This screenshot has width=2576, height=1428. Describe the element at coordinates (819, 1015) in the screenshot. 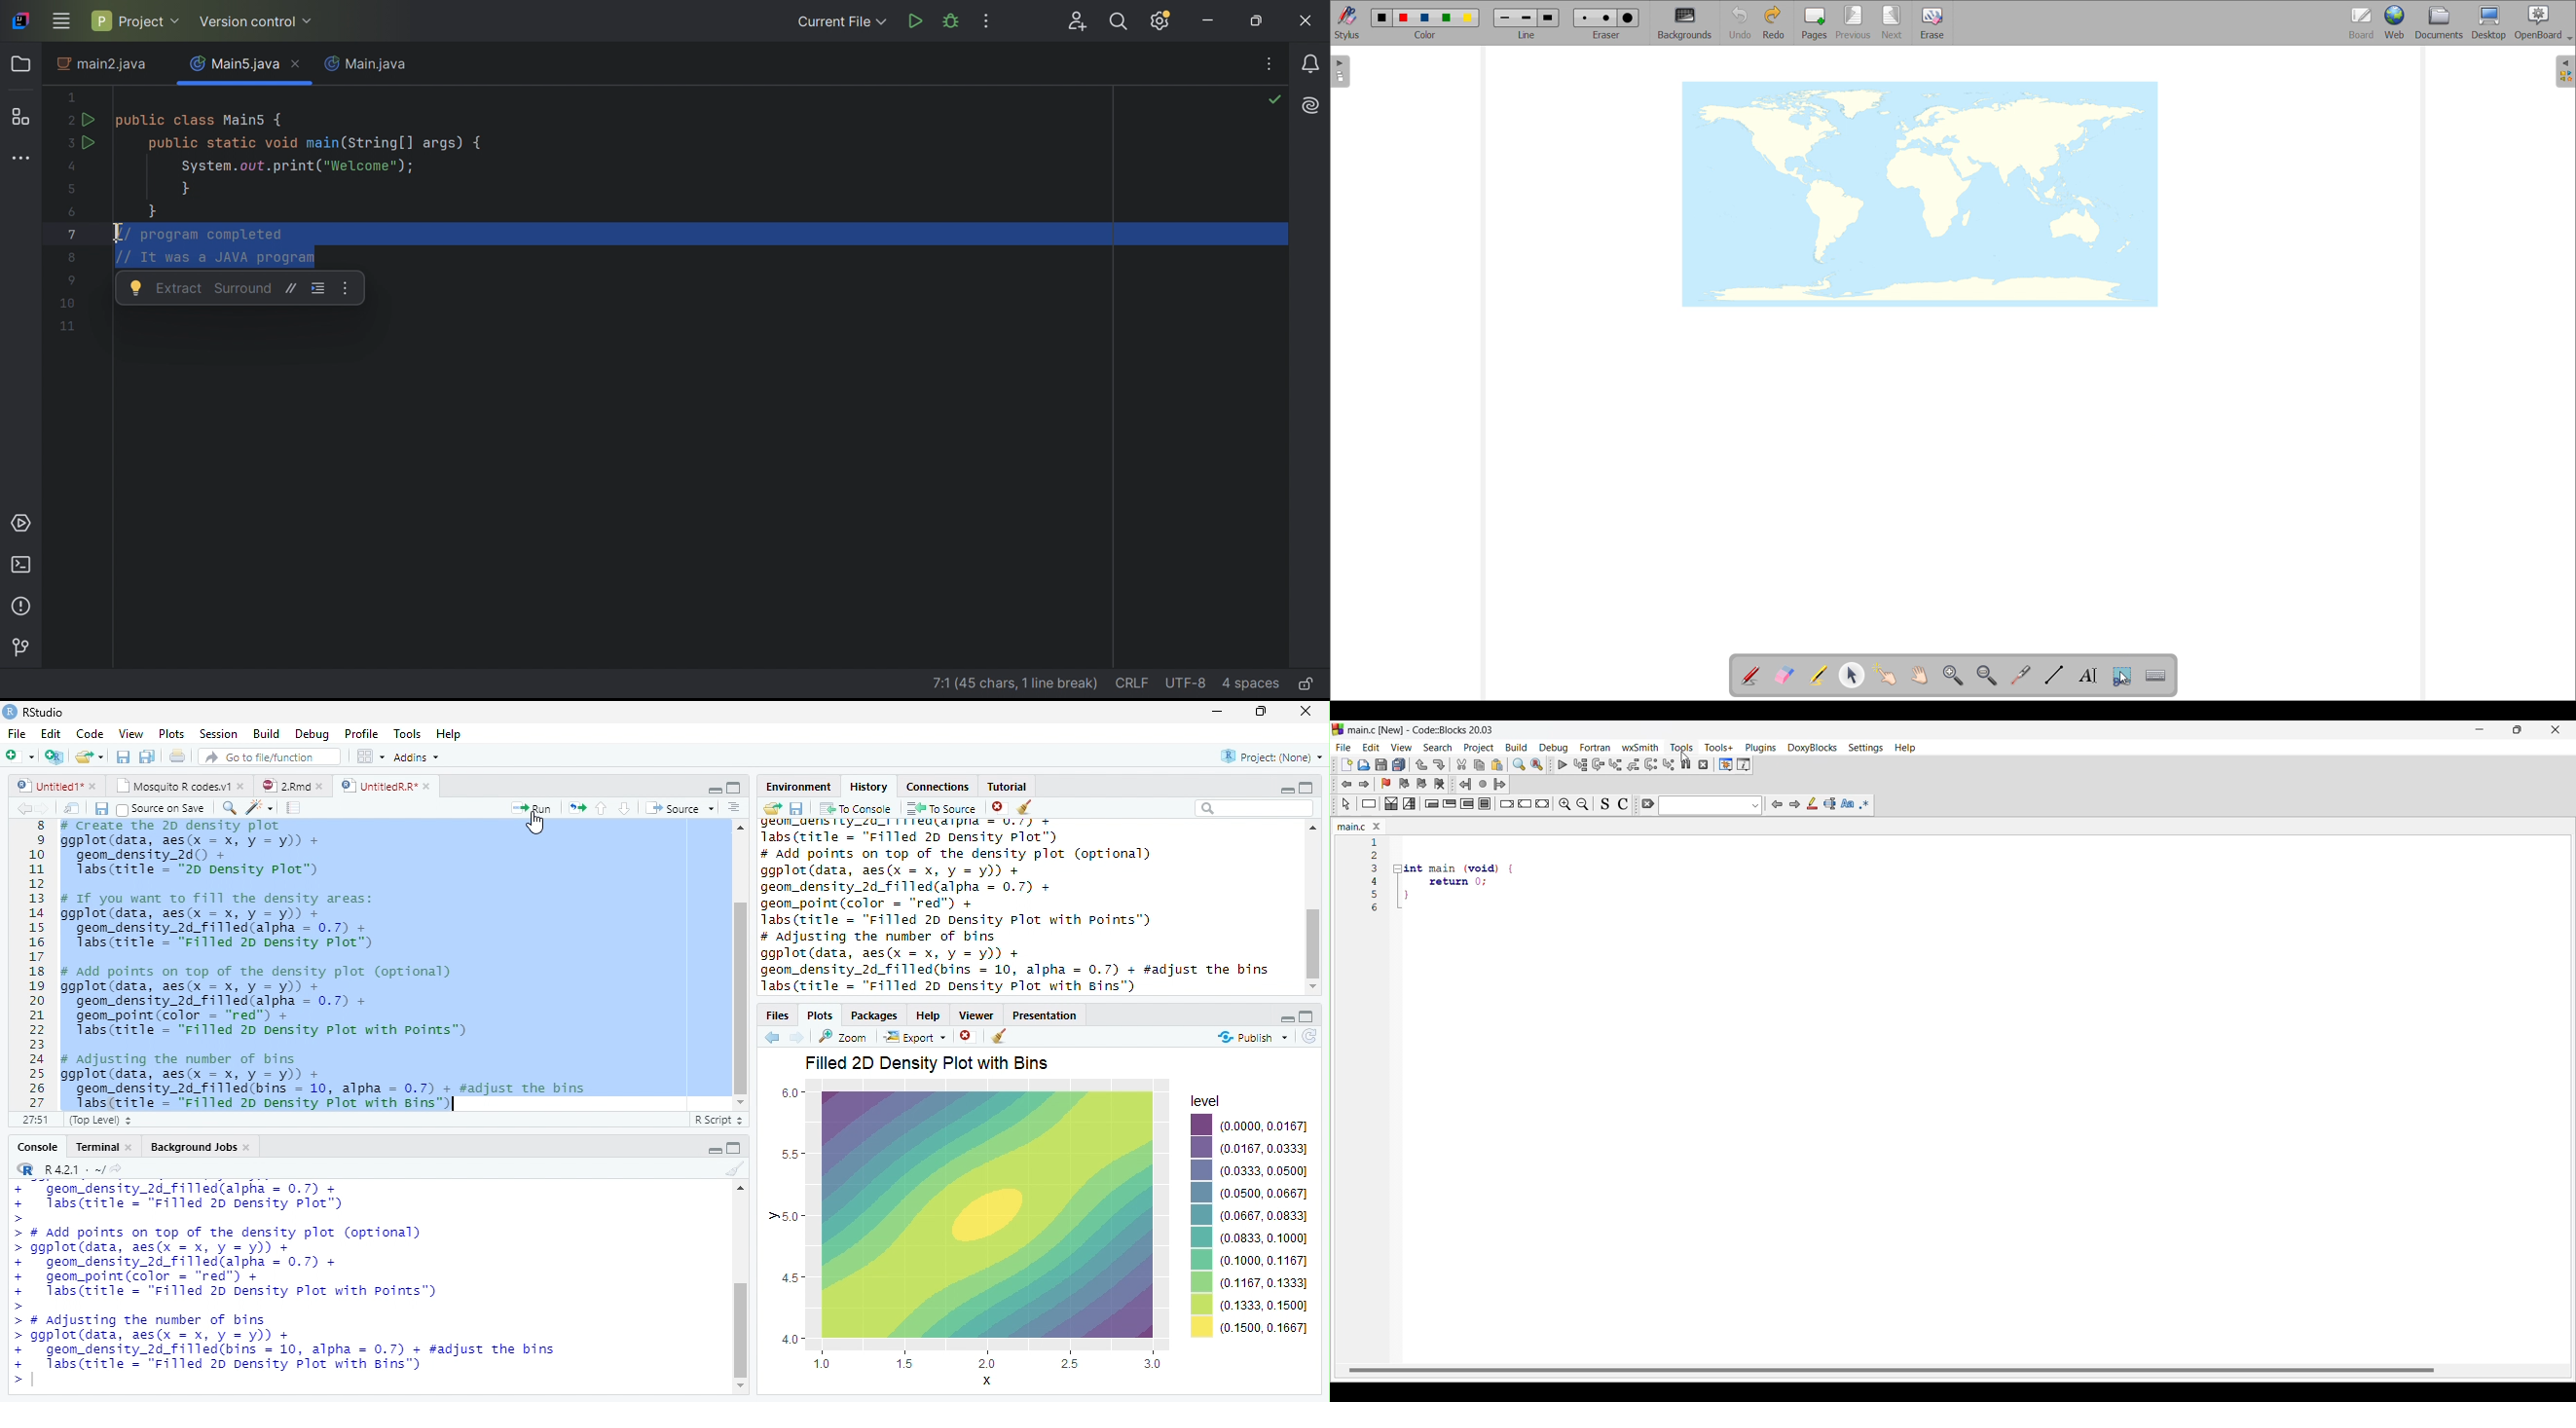

I see `Plots` at that location.